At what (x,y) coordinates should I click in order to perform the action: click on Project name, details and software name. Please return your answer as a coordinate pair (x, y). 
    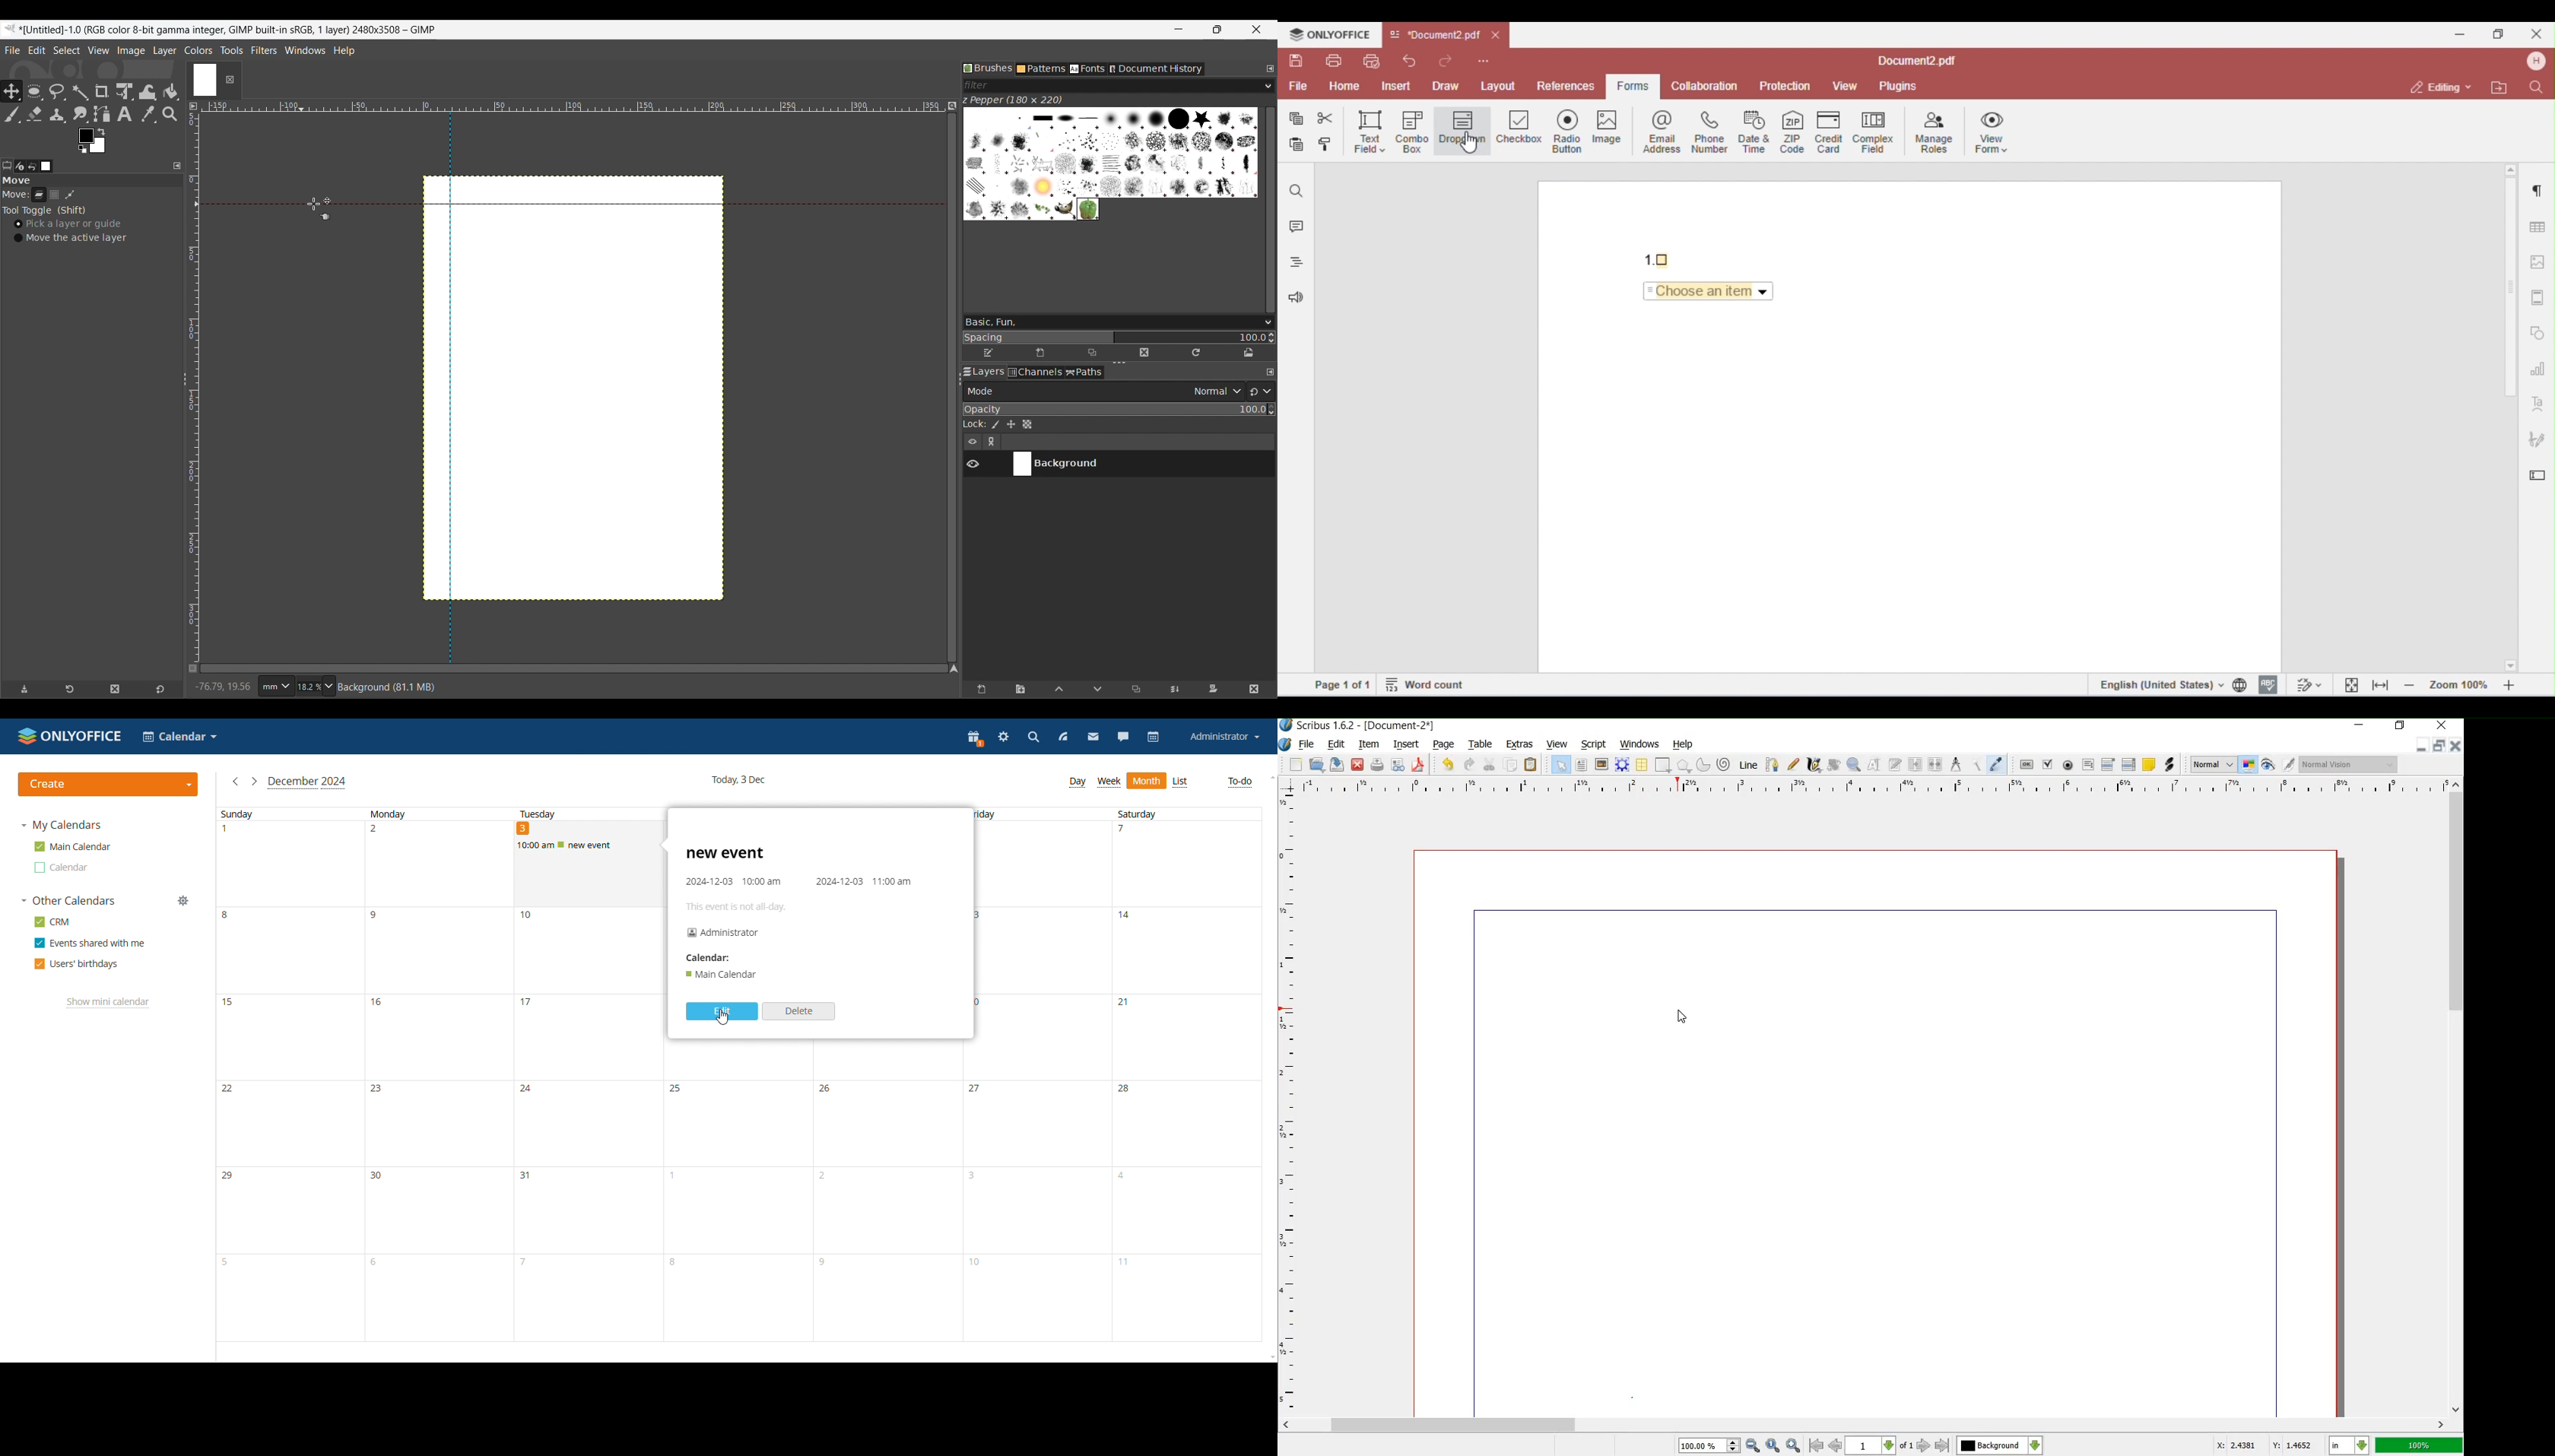
    Looking at the image, I should click on (229, 30).